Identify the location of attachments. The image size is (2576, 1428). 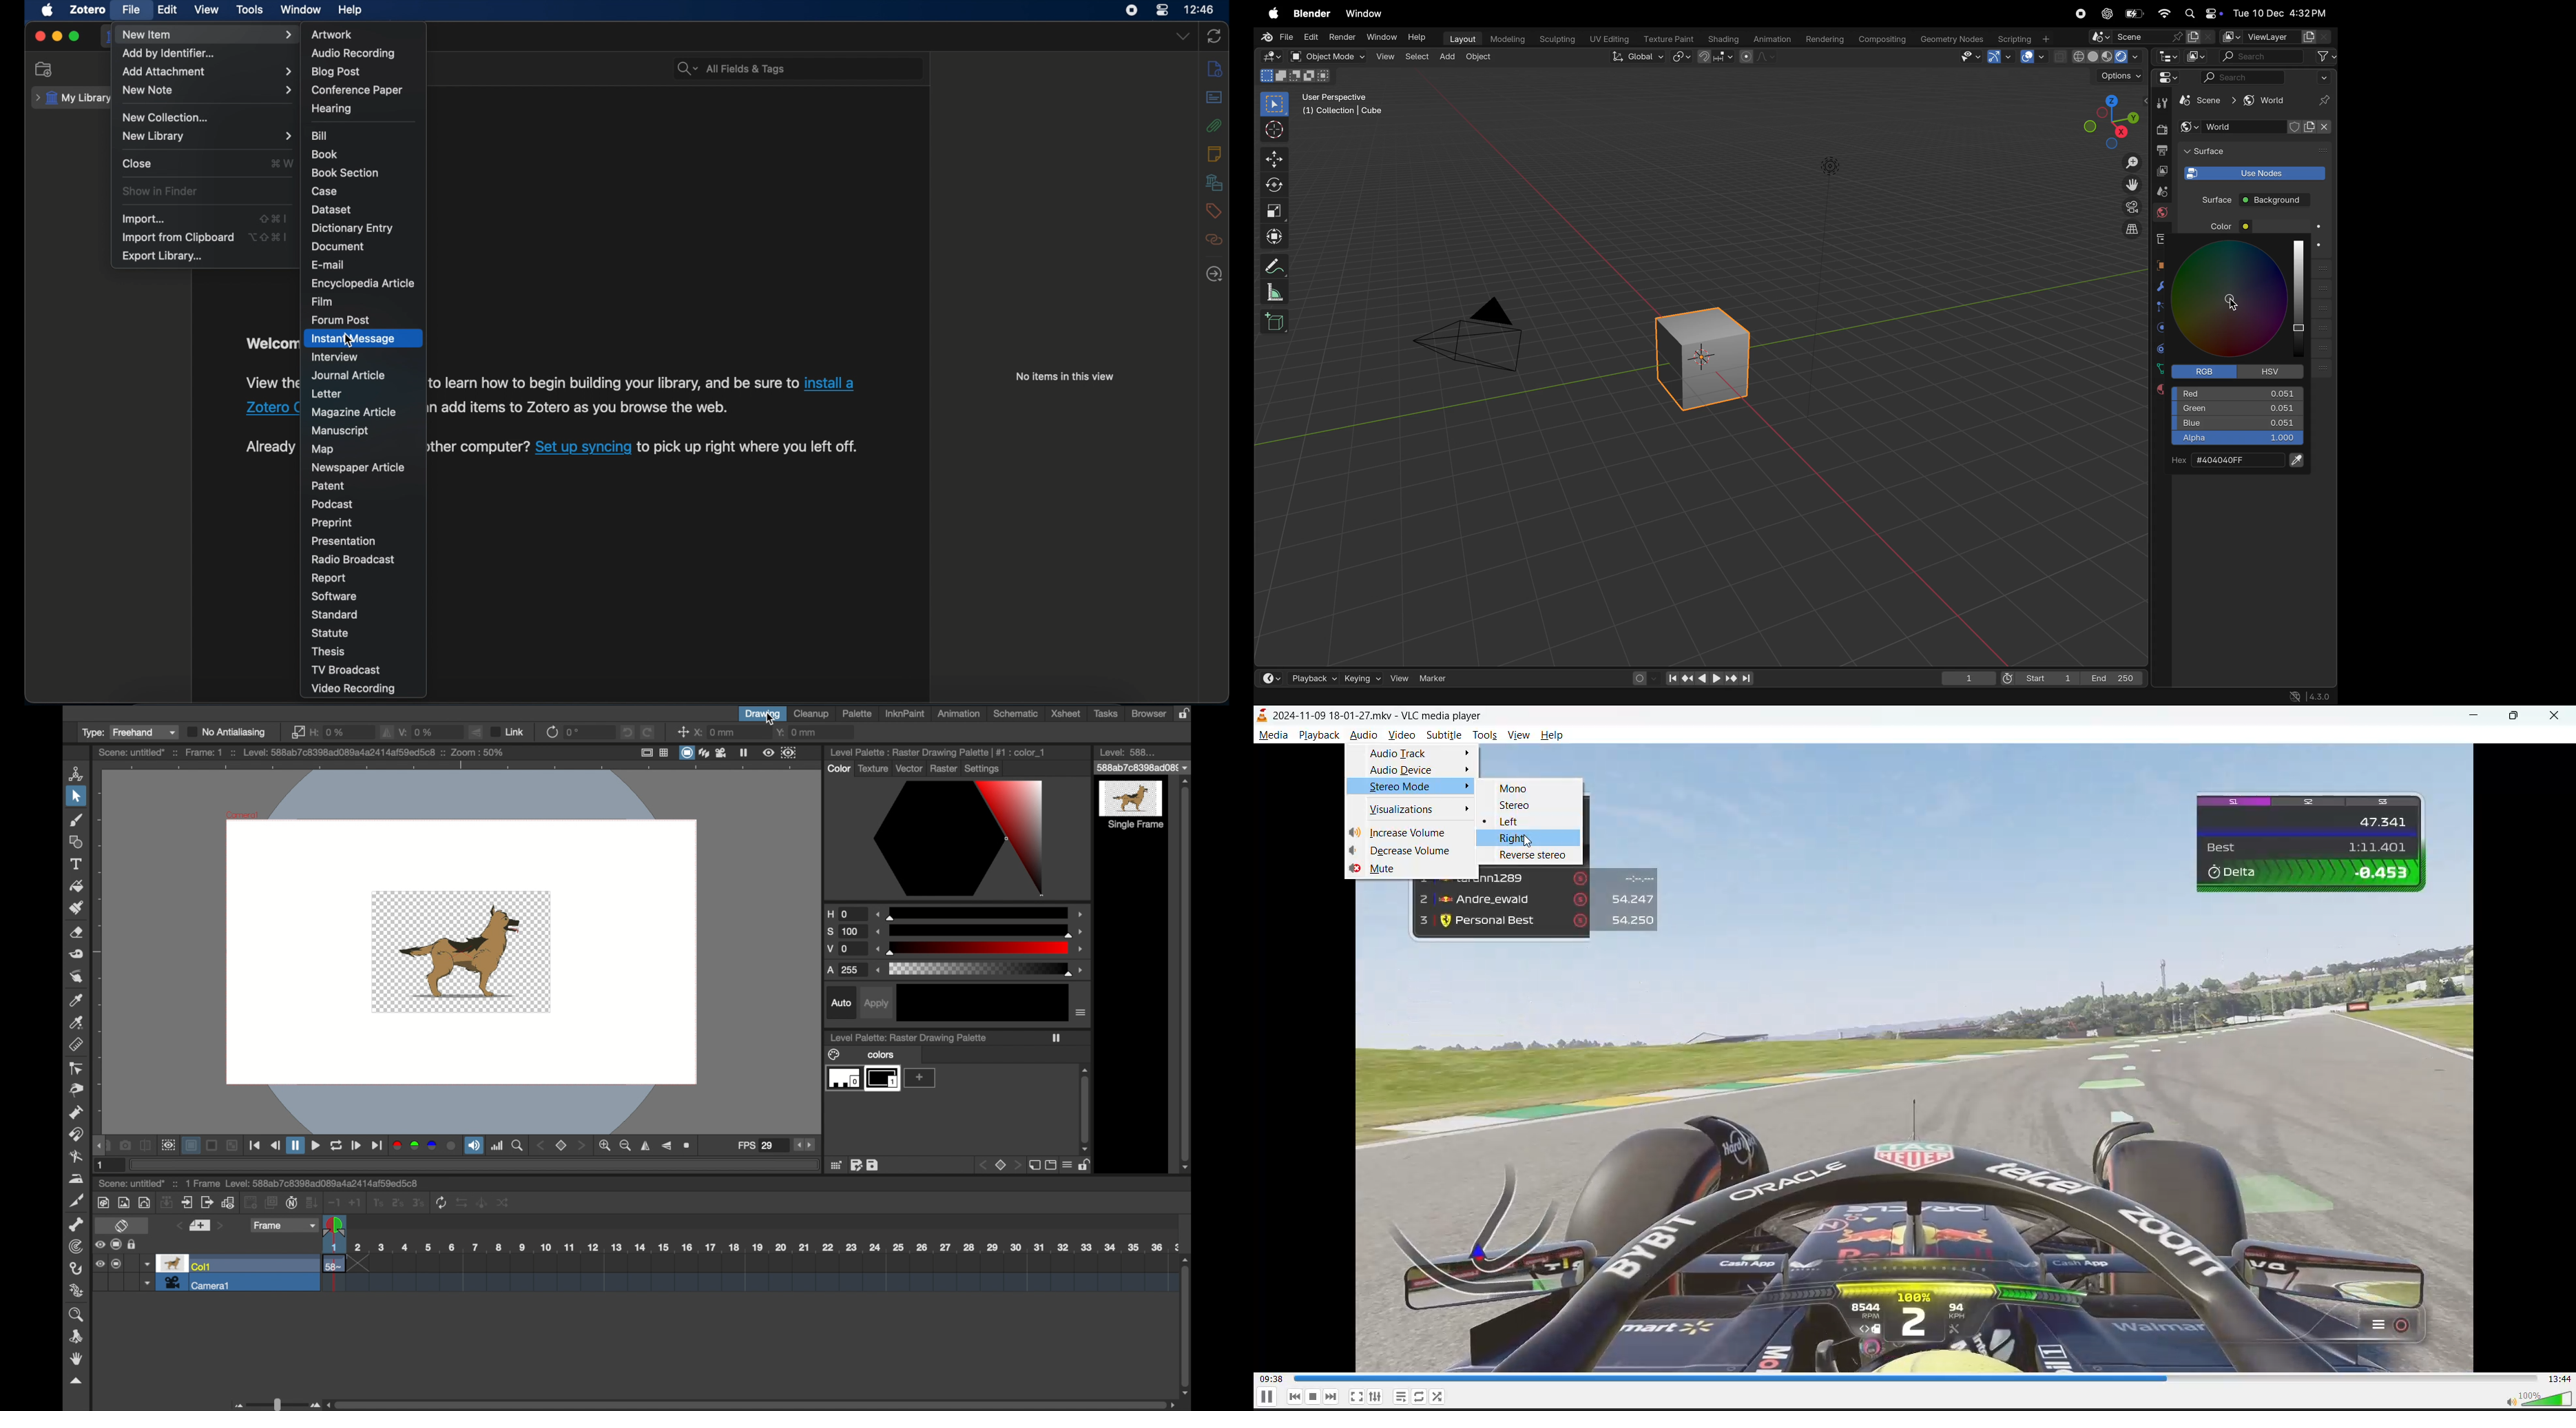
(1215, 125).